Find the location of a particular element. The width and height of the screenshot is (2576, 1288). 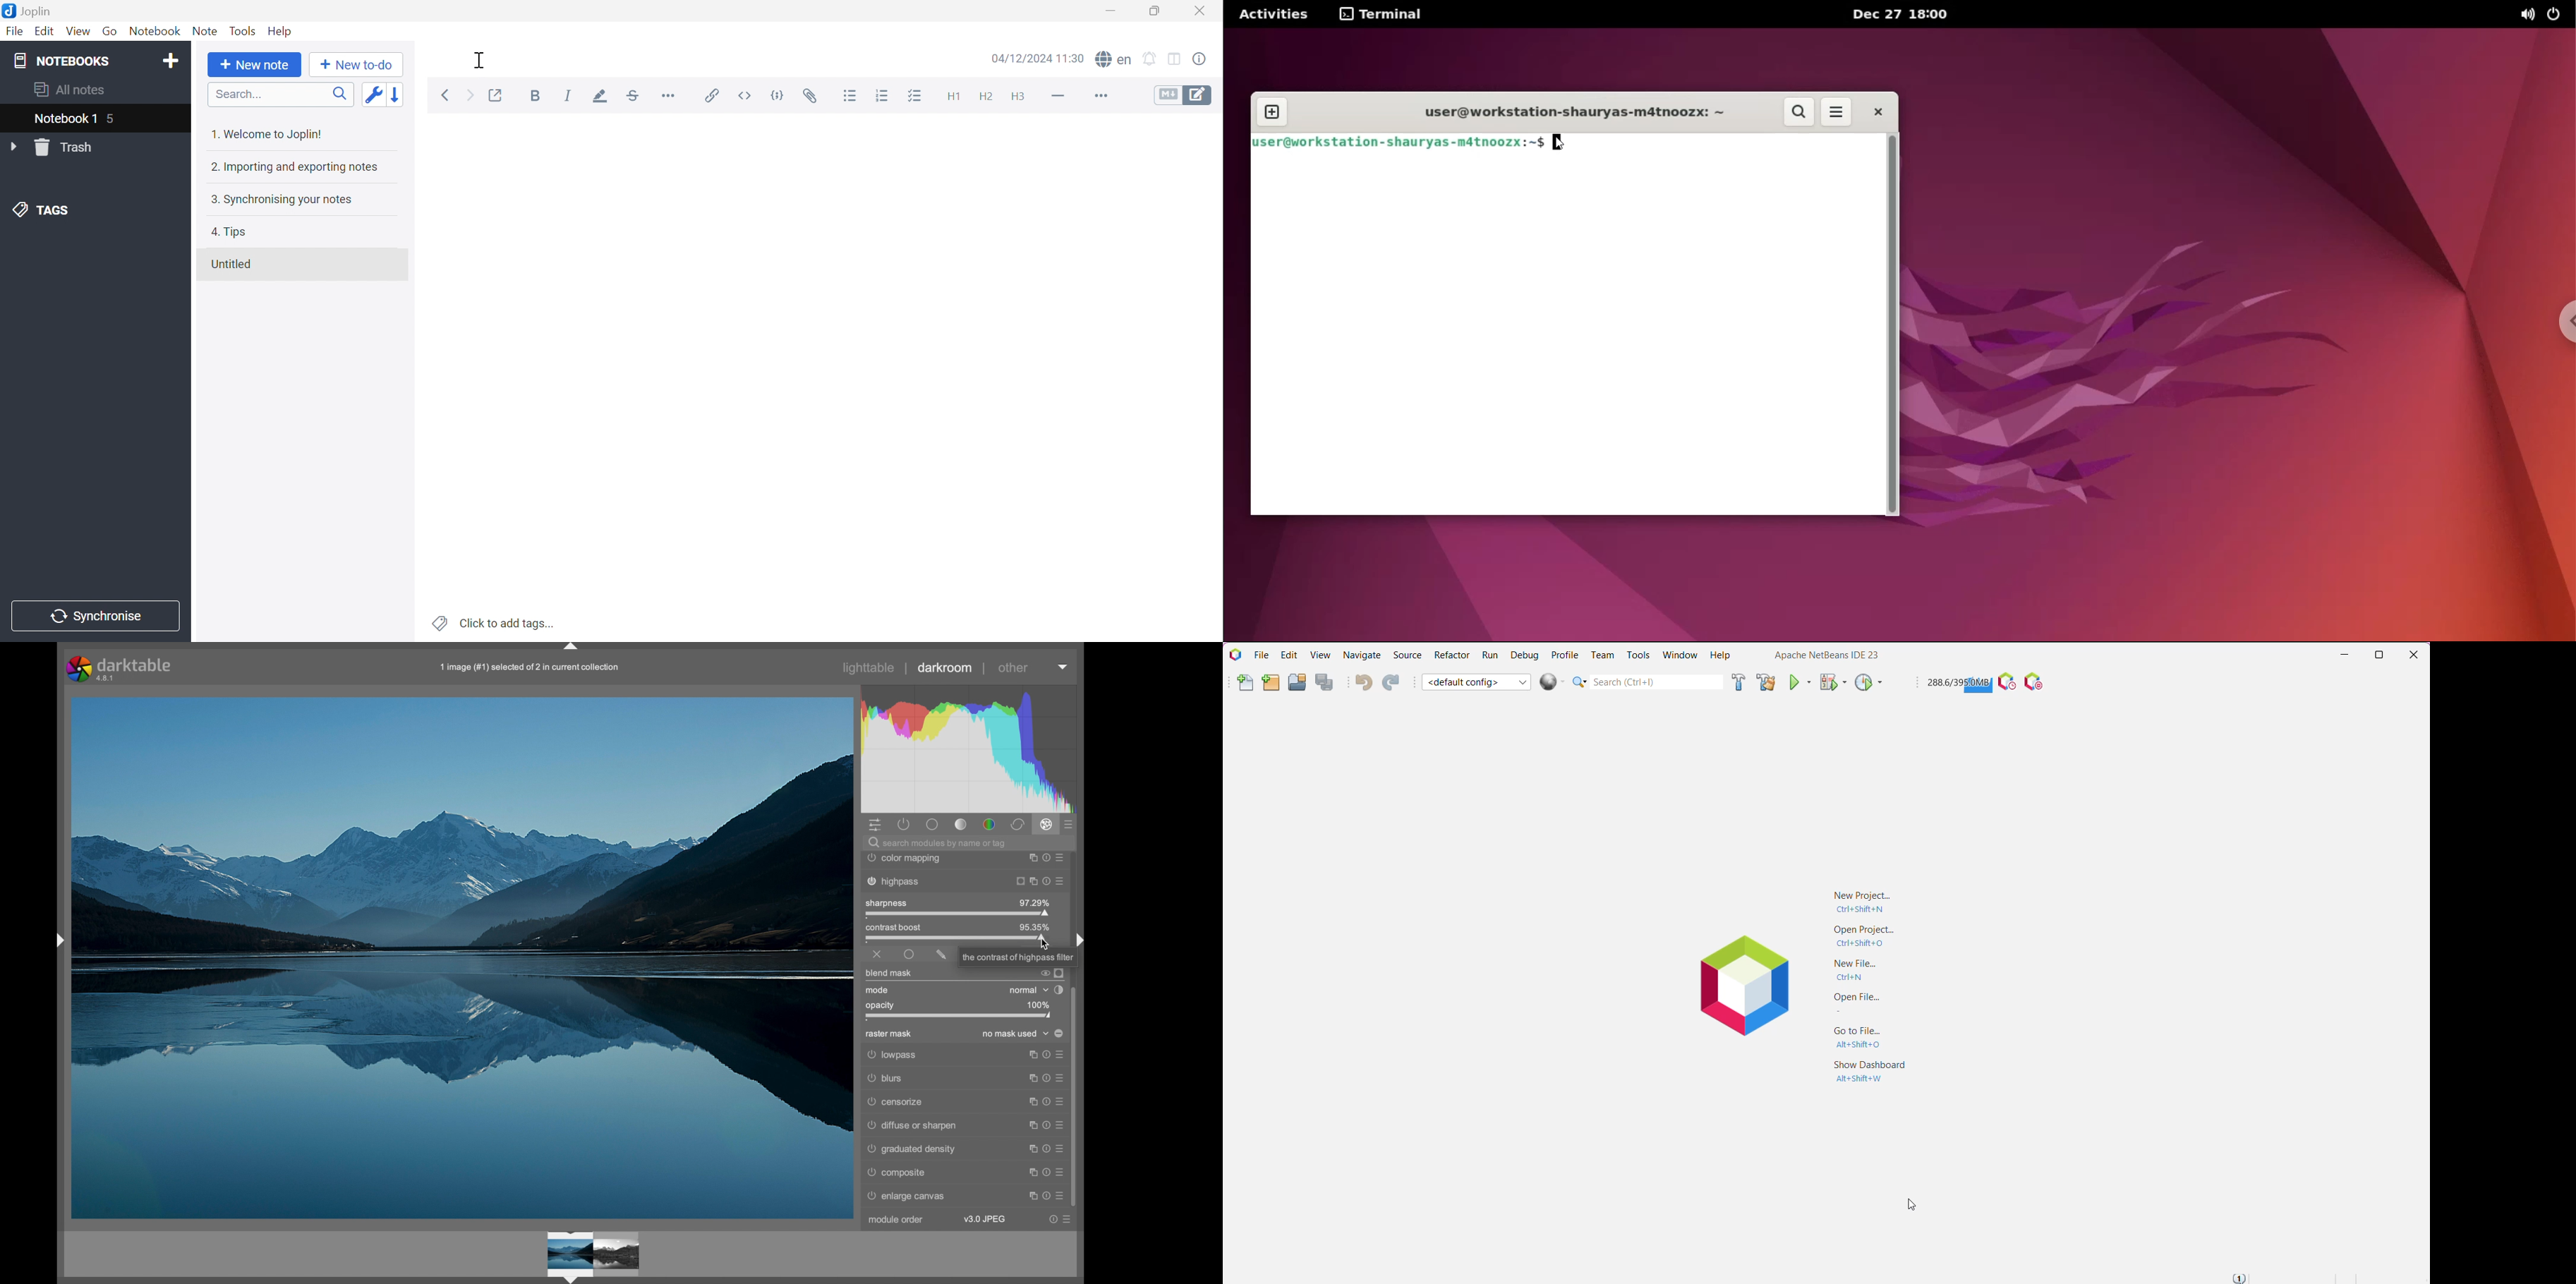

code is located at coordinates (778, 94).